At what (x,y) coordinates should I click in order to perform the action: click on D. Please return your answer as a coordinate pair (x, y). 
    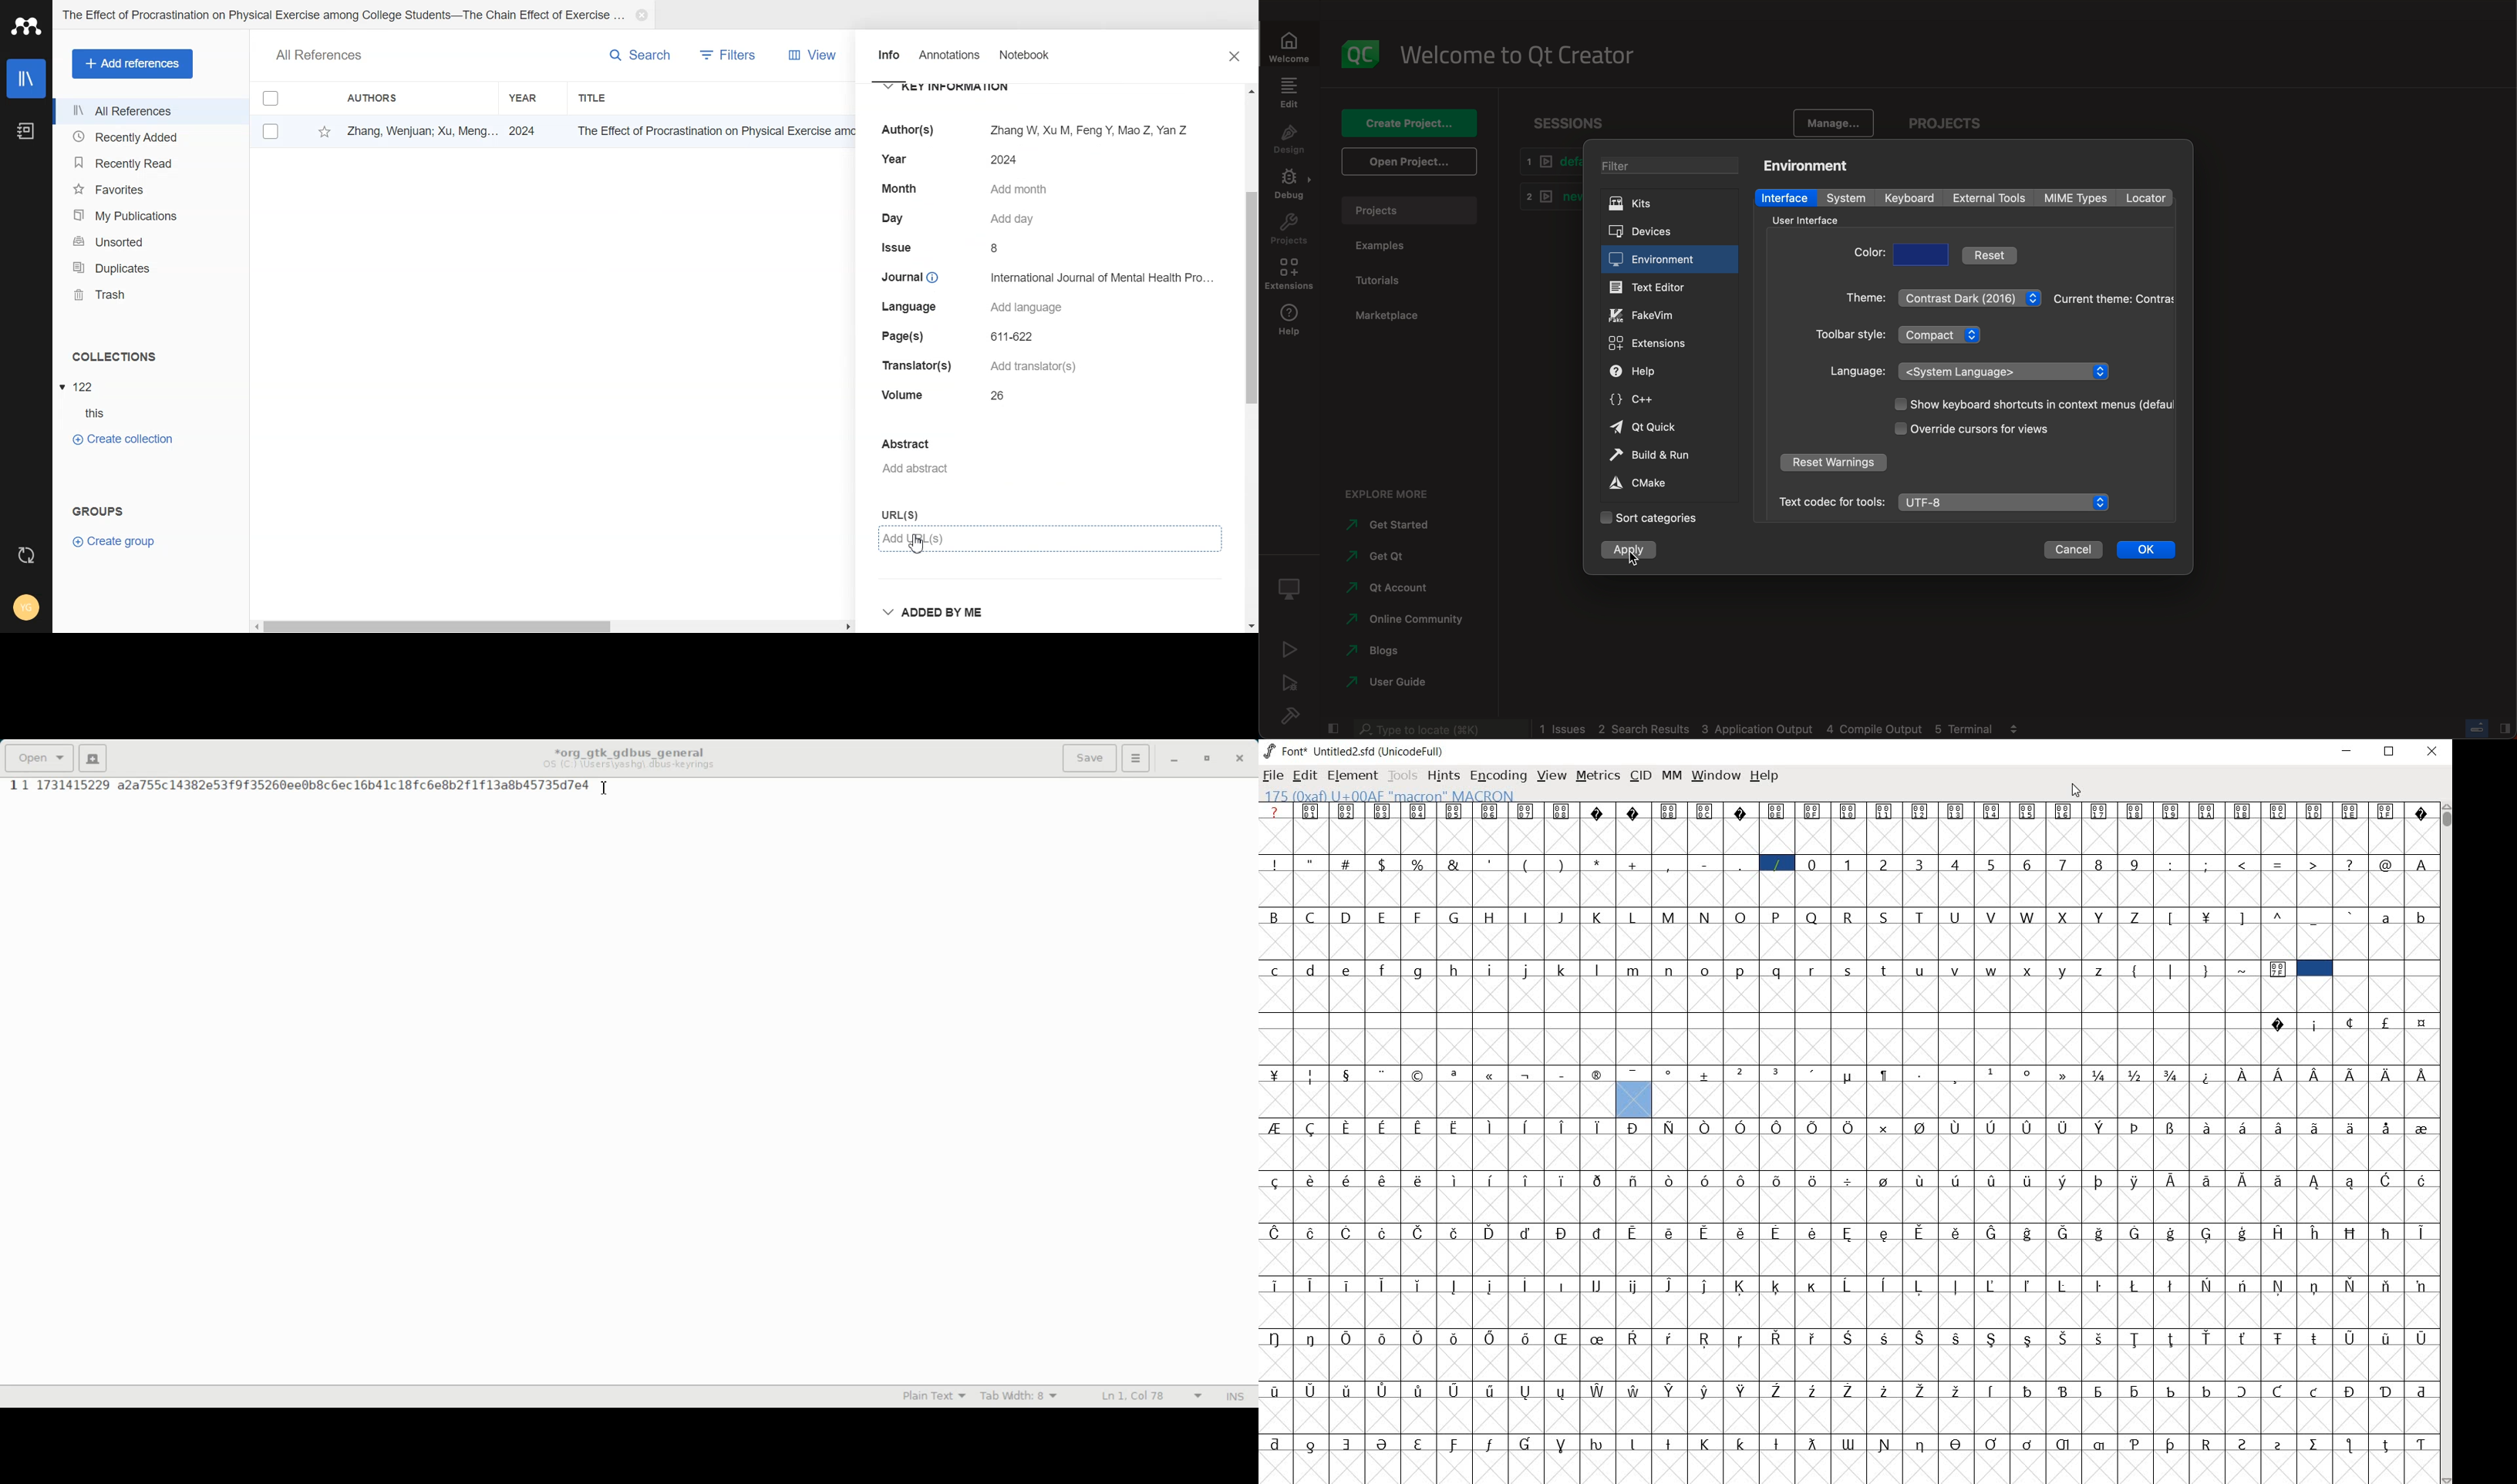
    Looking at the image, I should click on (1348, 918).